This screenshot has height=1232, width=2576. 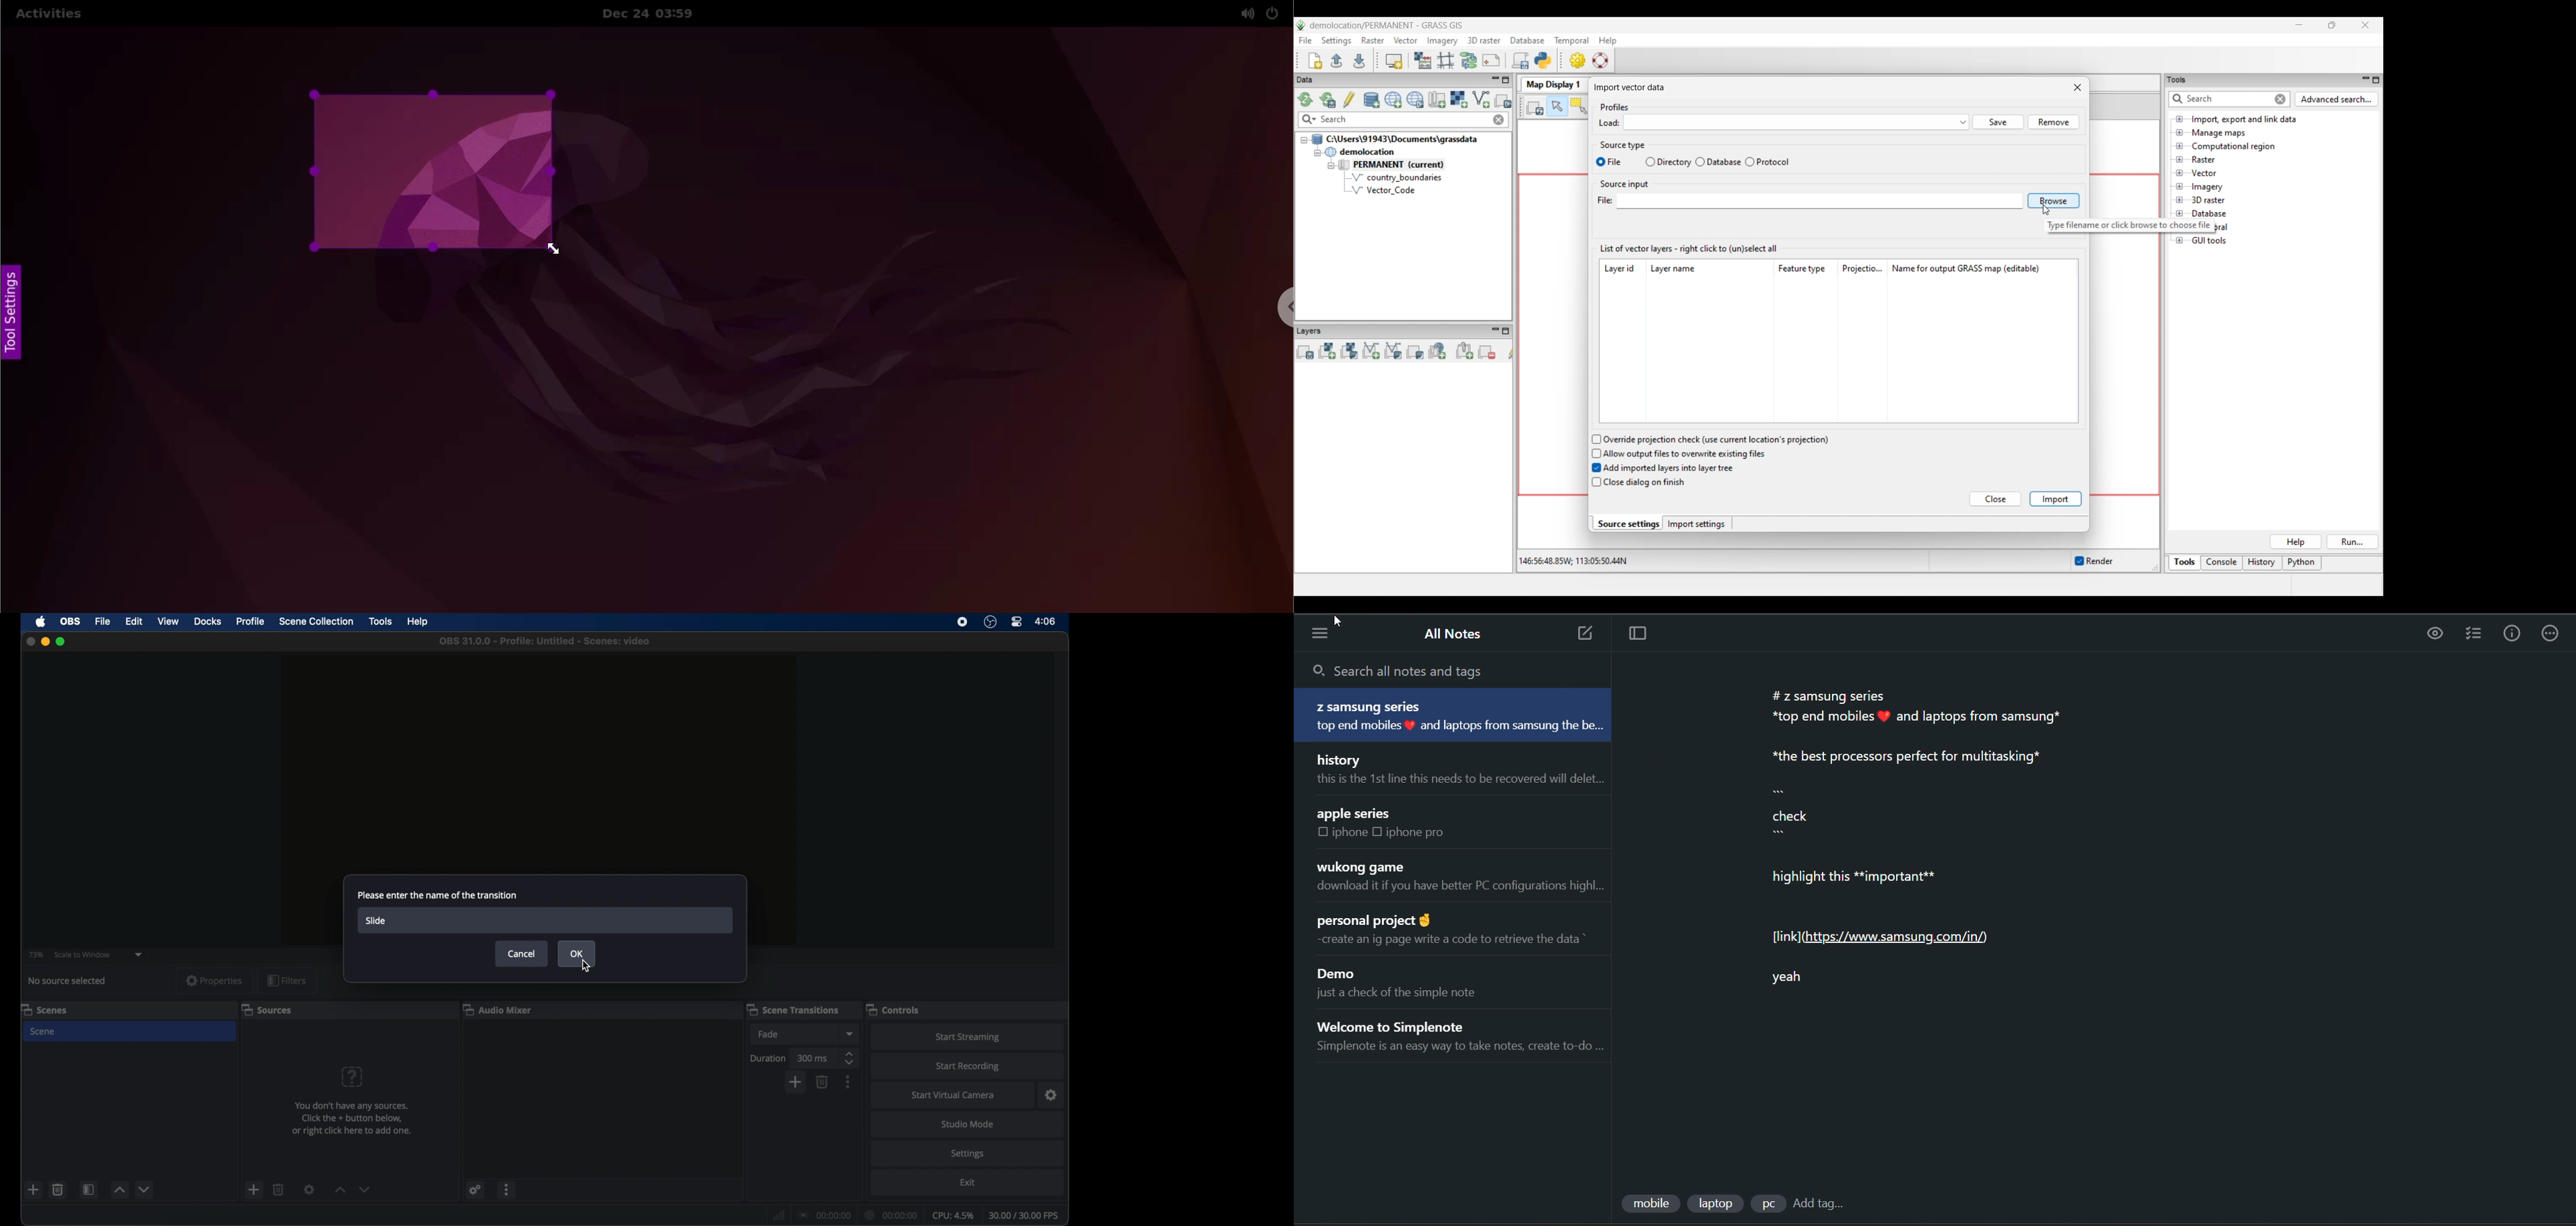 I want to click on close, so click(x=28, y=641).